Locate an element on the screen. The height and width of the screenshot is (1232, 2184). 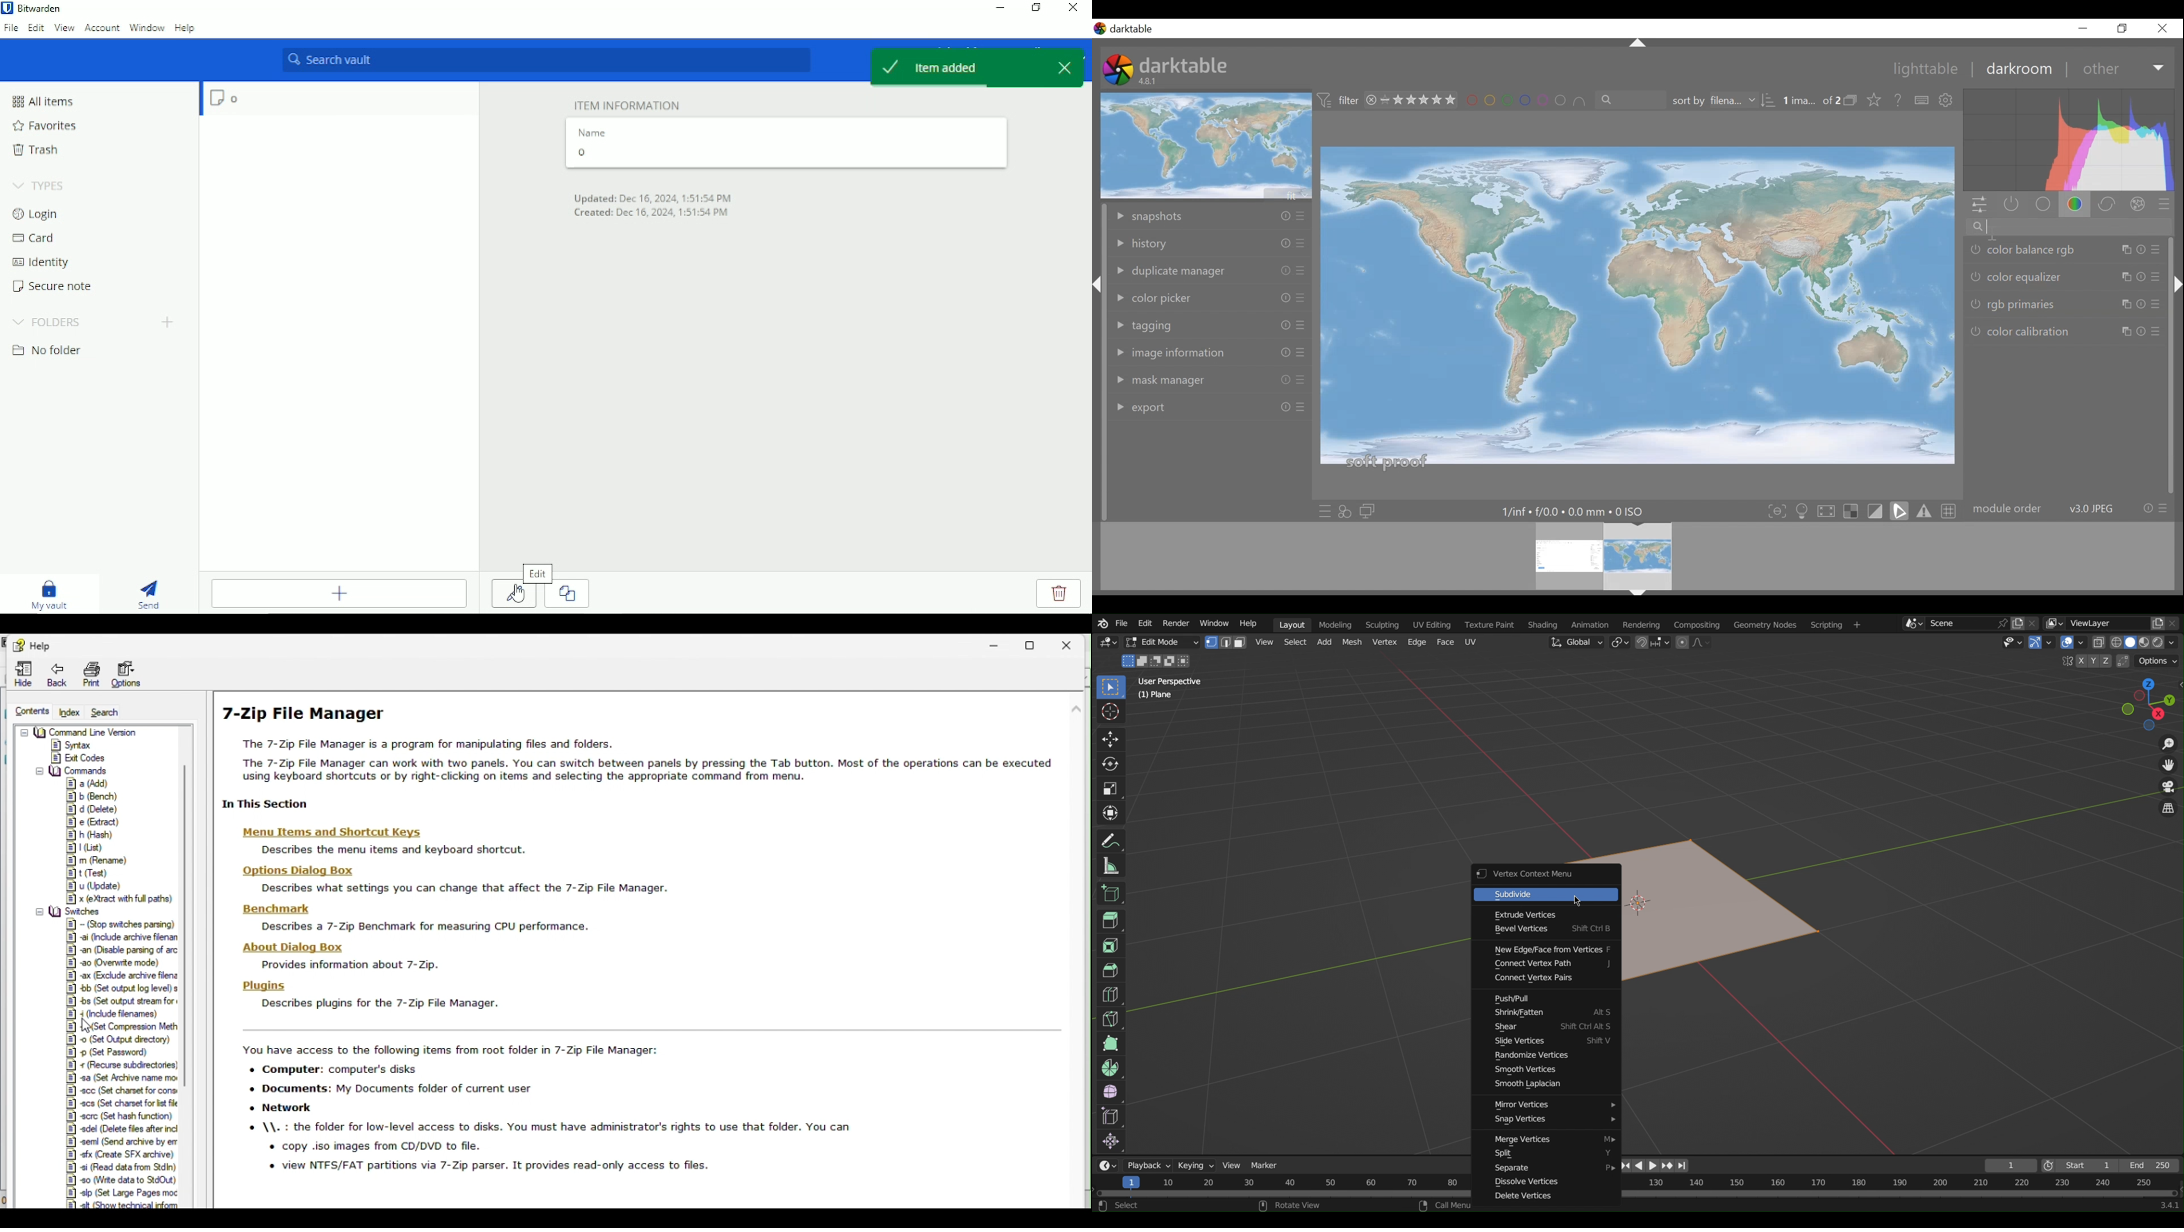
Poly Build is located at coordinates (1110, 1044).